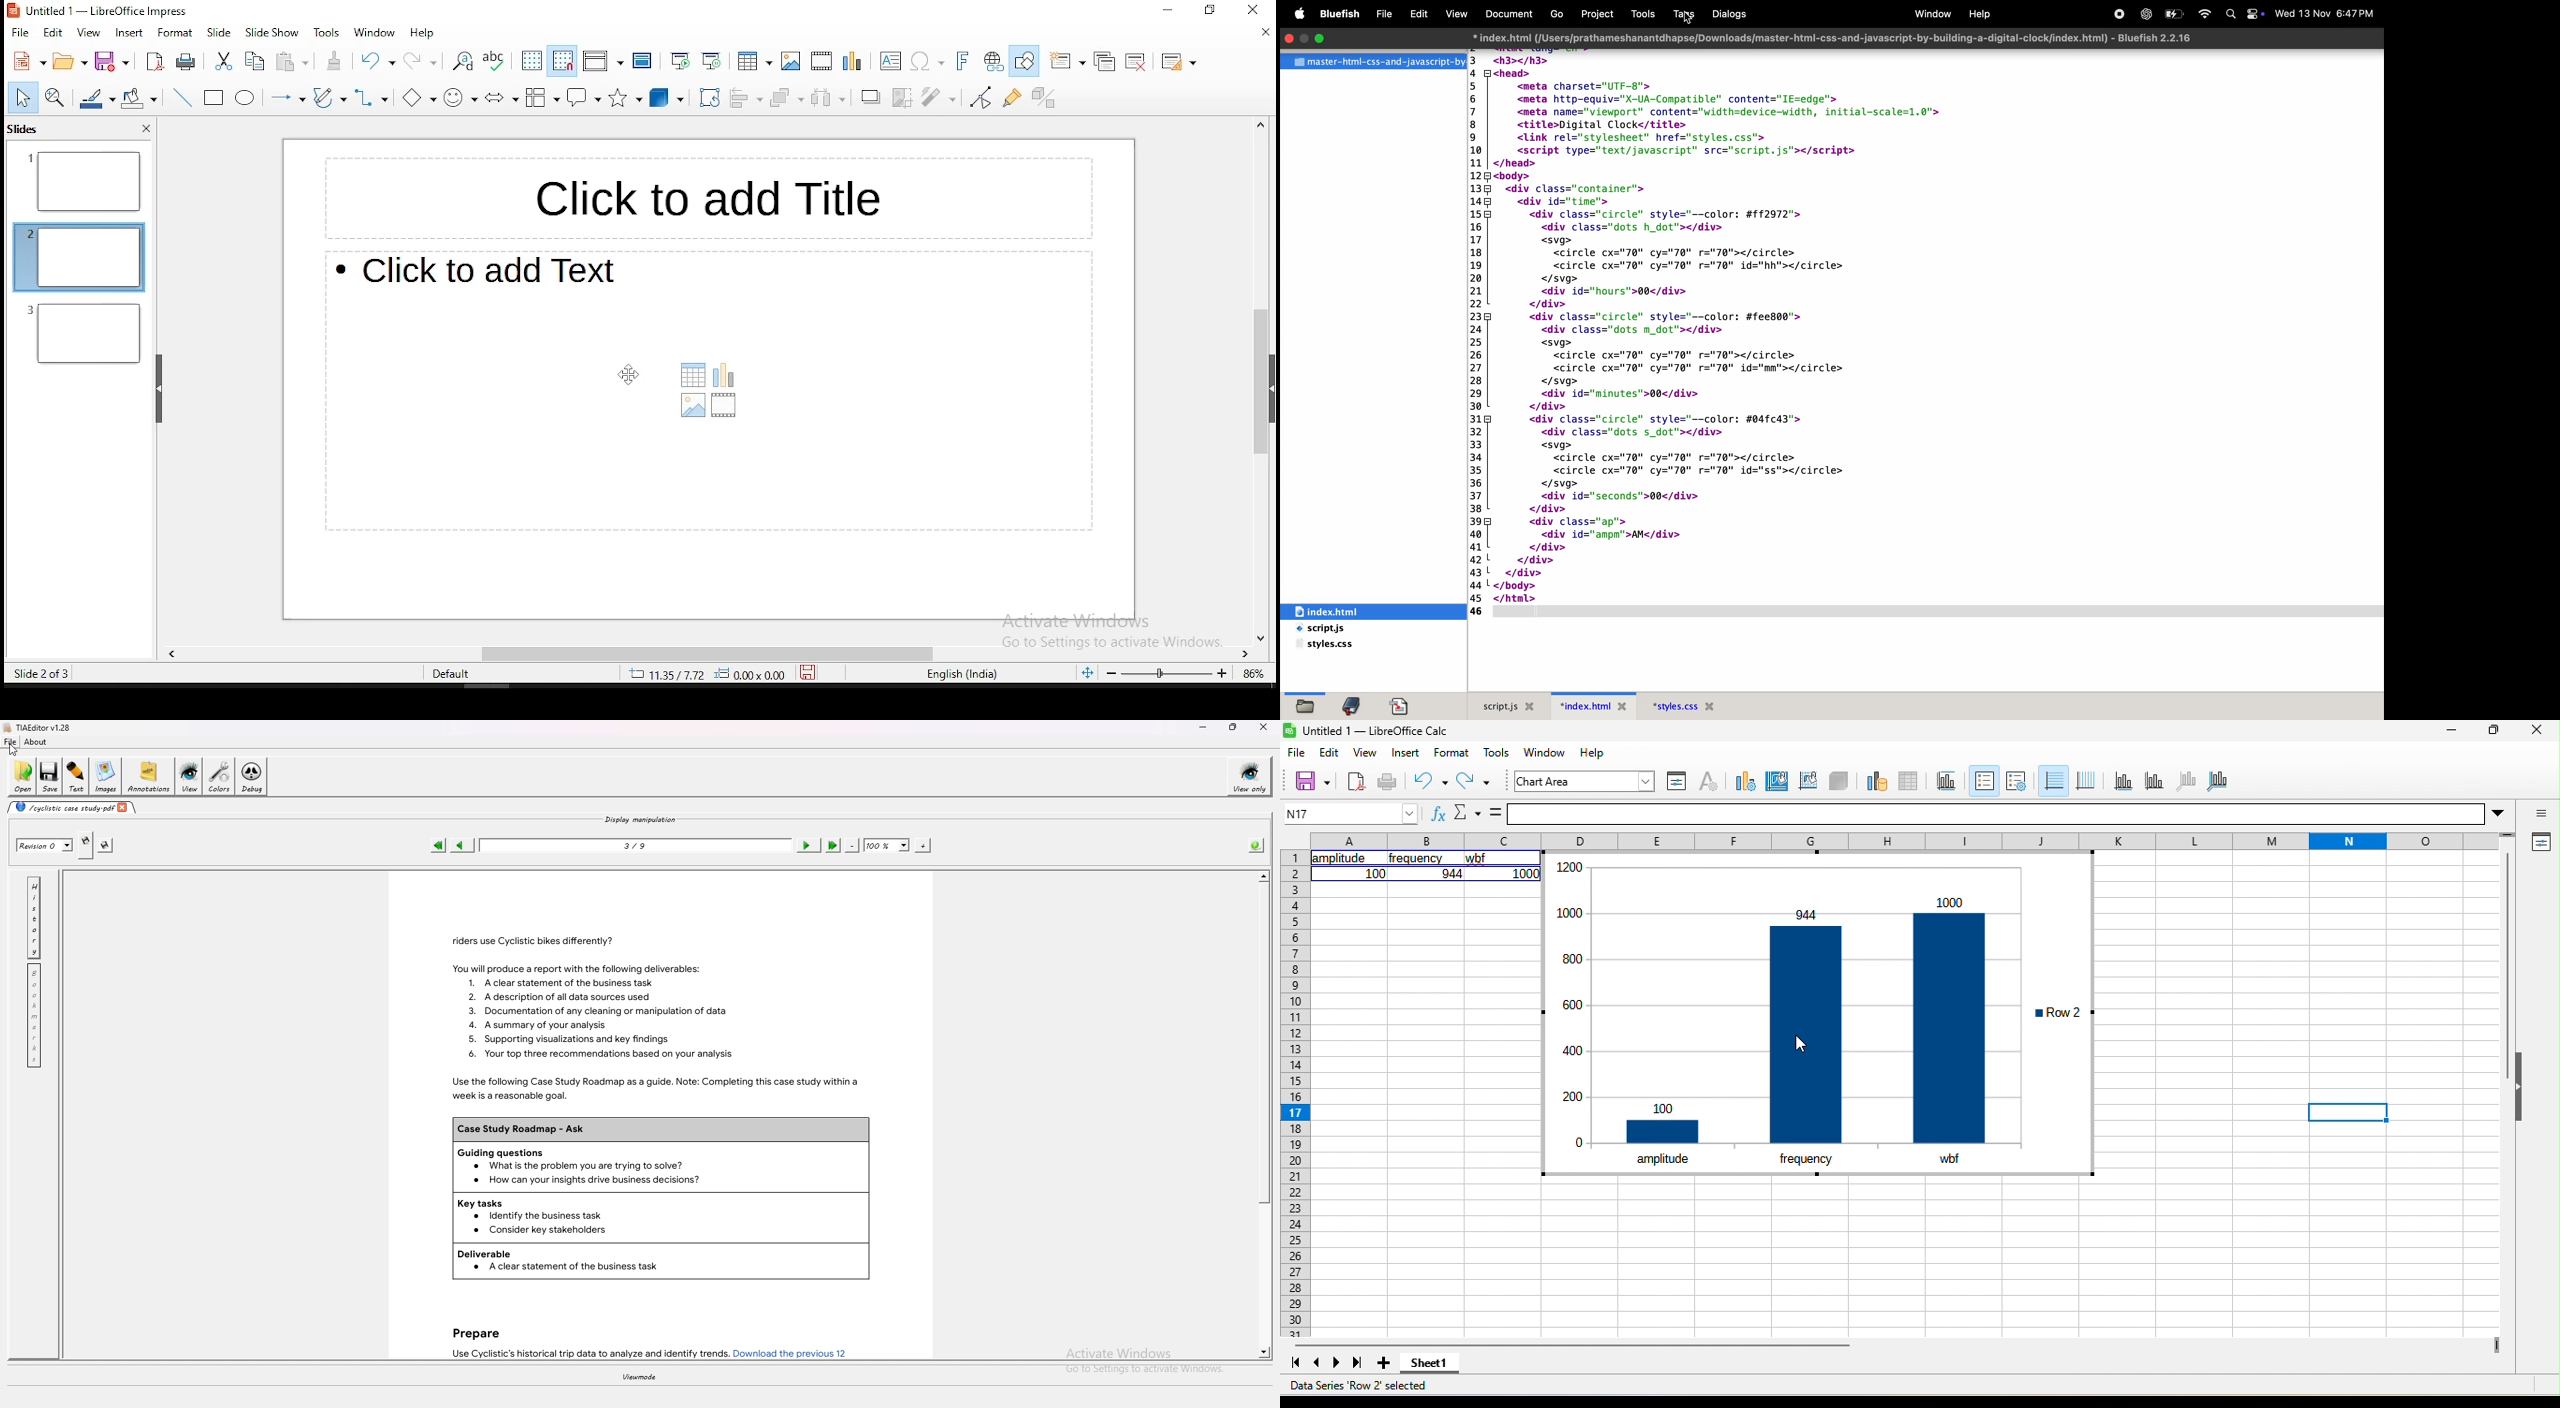  What do you see at coordinates (904, 97) in the screenshot?
I see `crop image` at bounding box center [904, 97].